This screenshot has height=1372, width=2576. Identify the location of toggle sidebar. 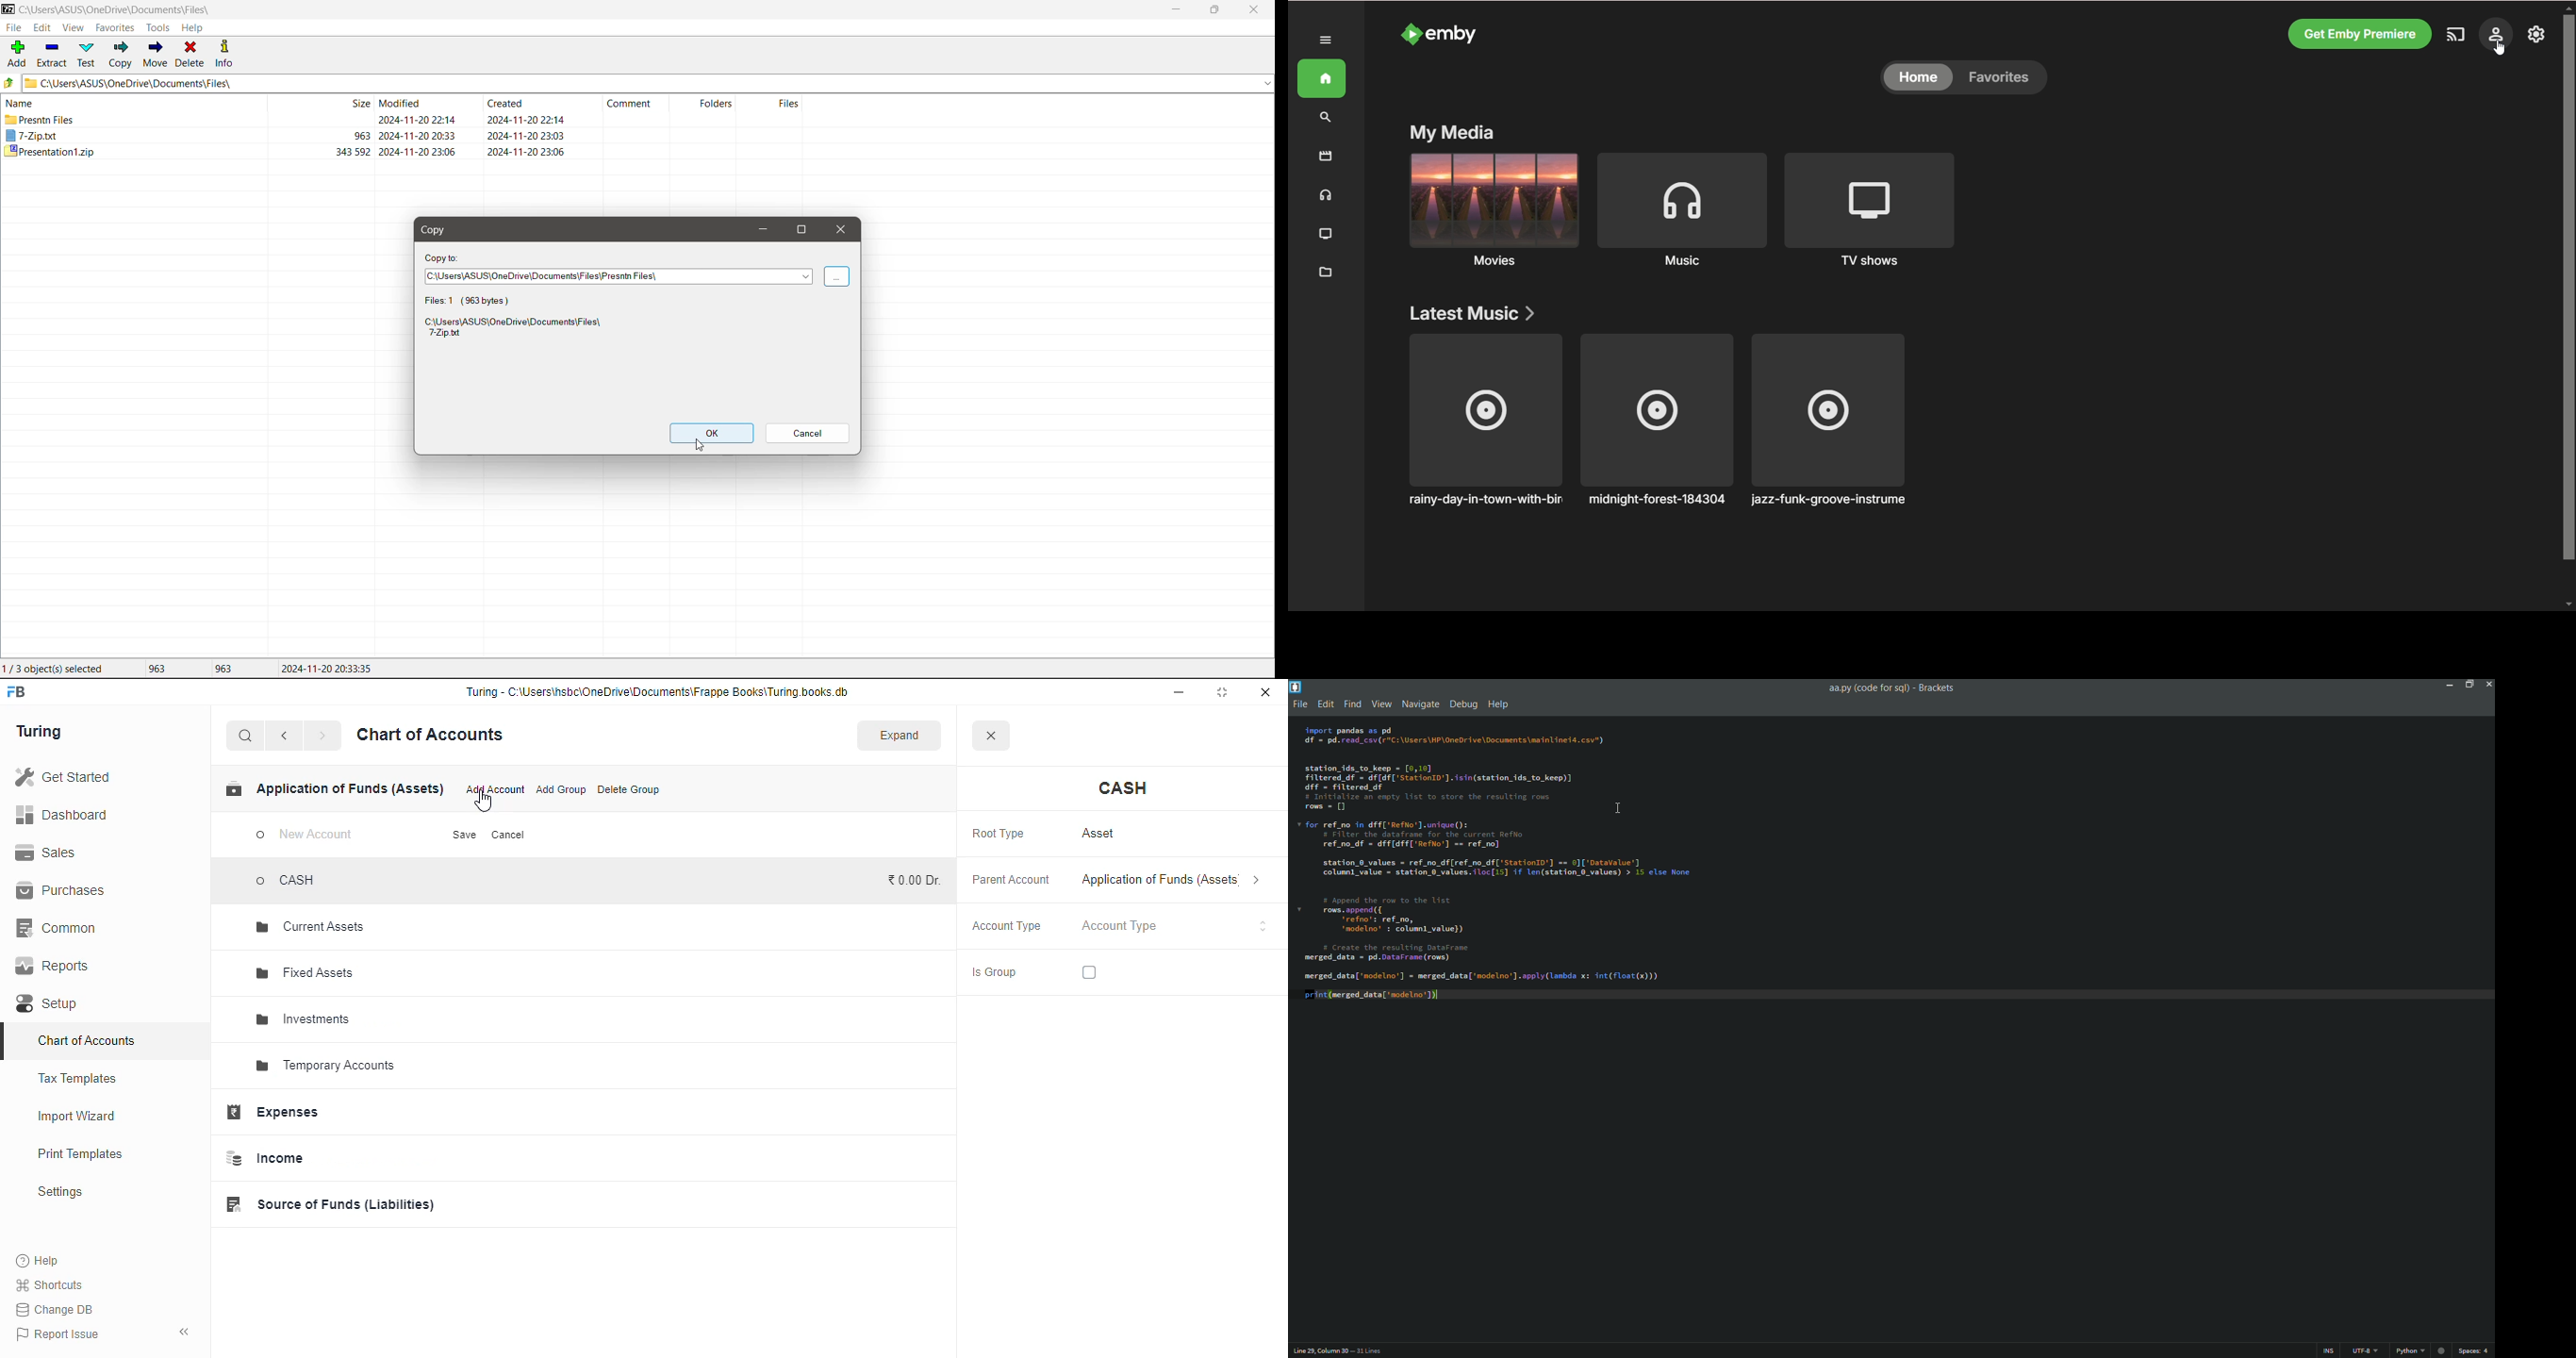
(185, 1332).